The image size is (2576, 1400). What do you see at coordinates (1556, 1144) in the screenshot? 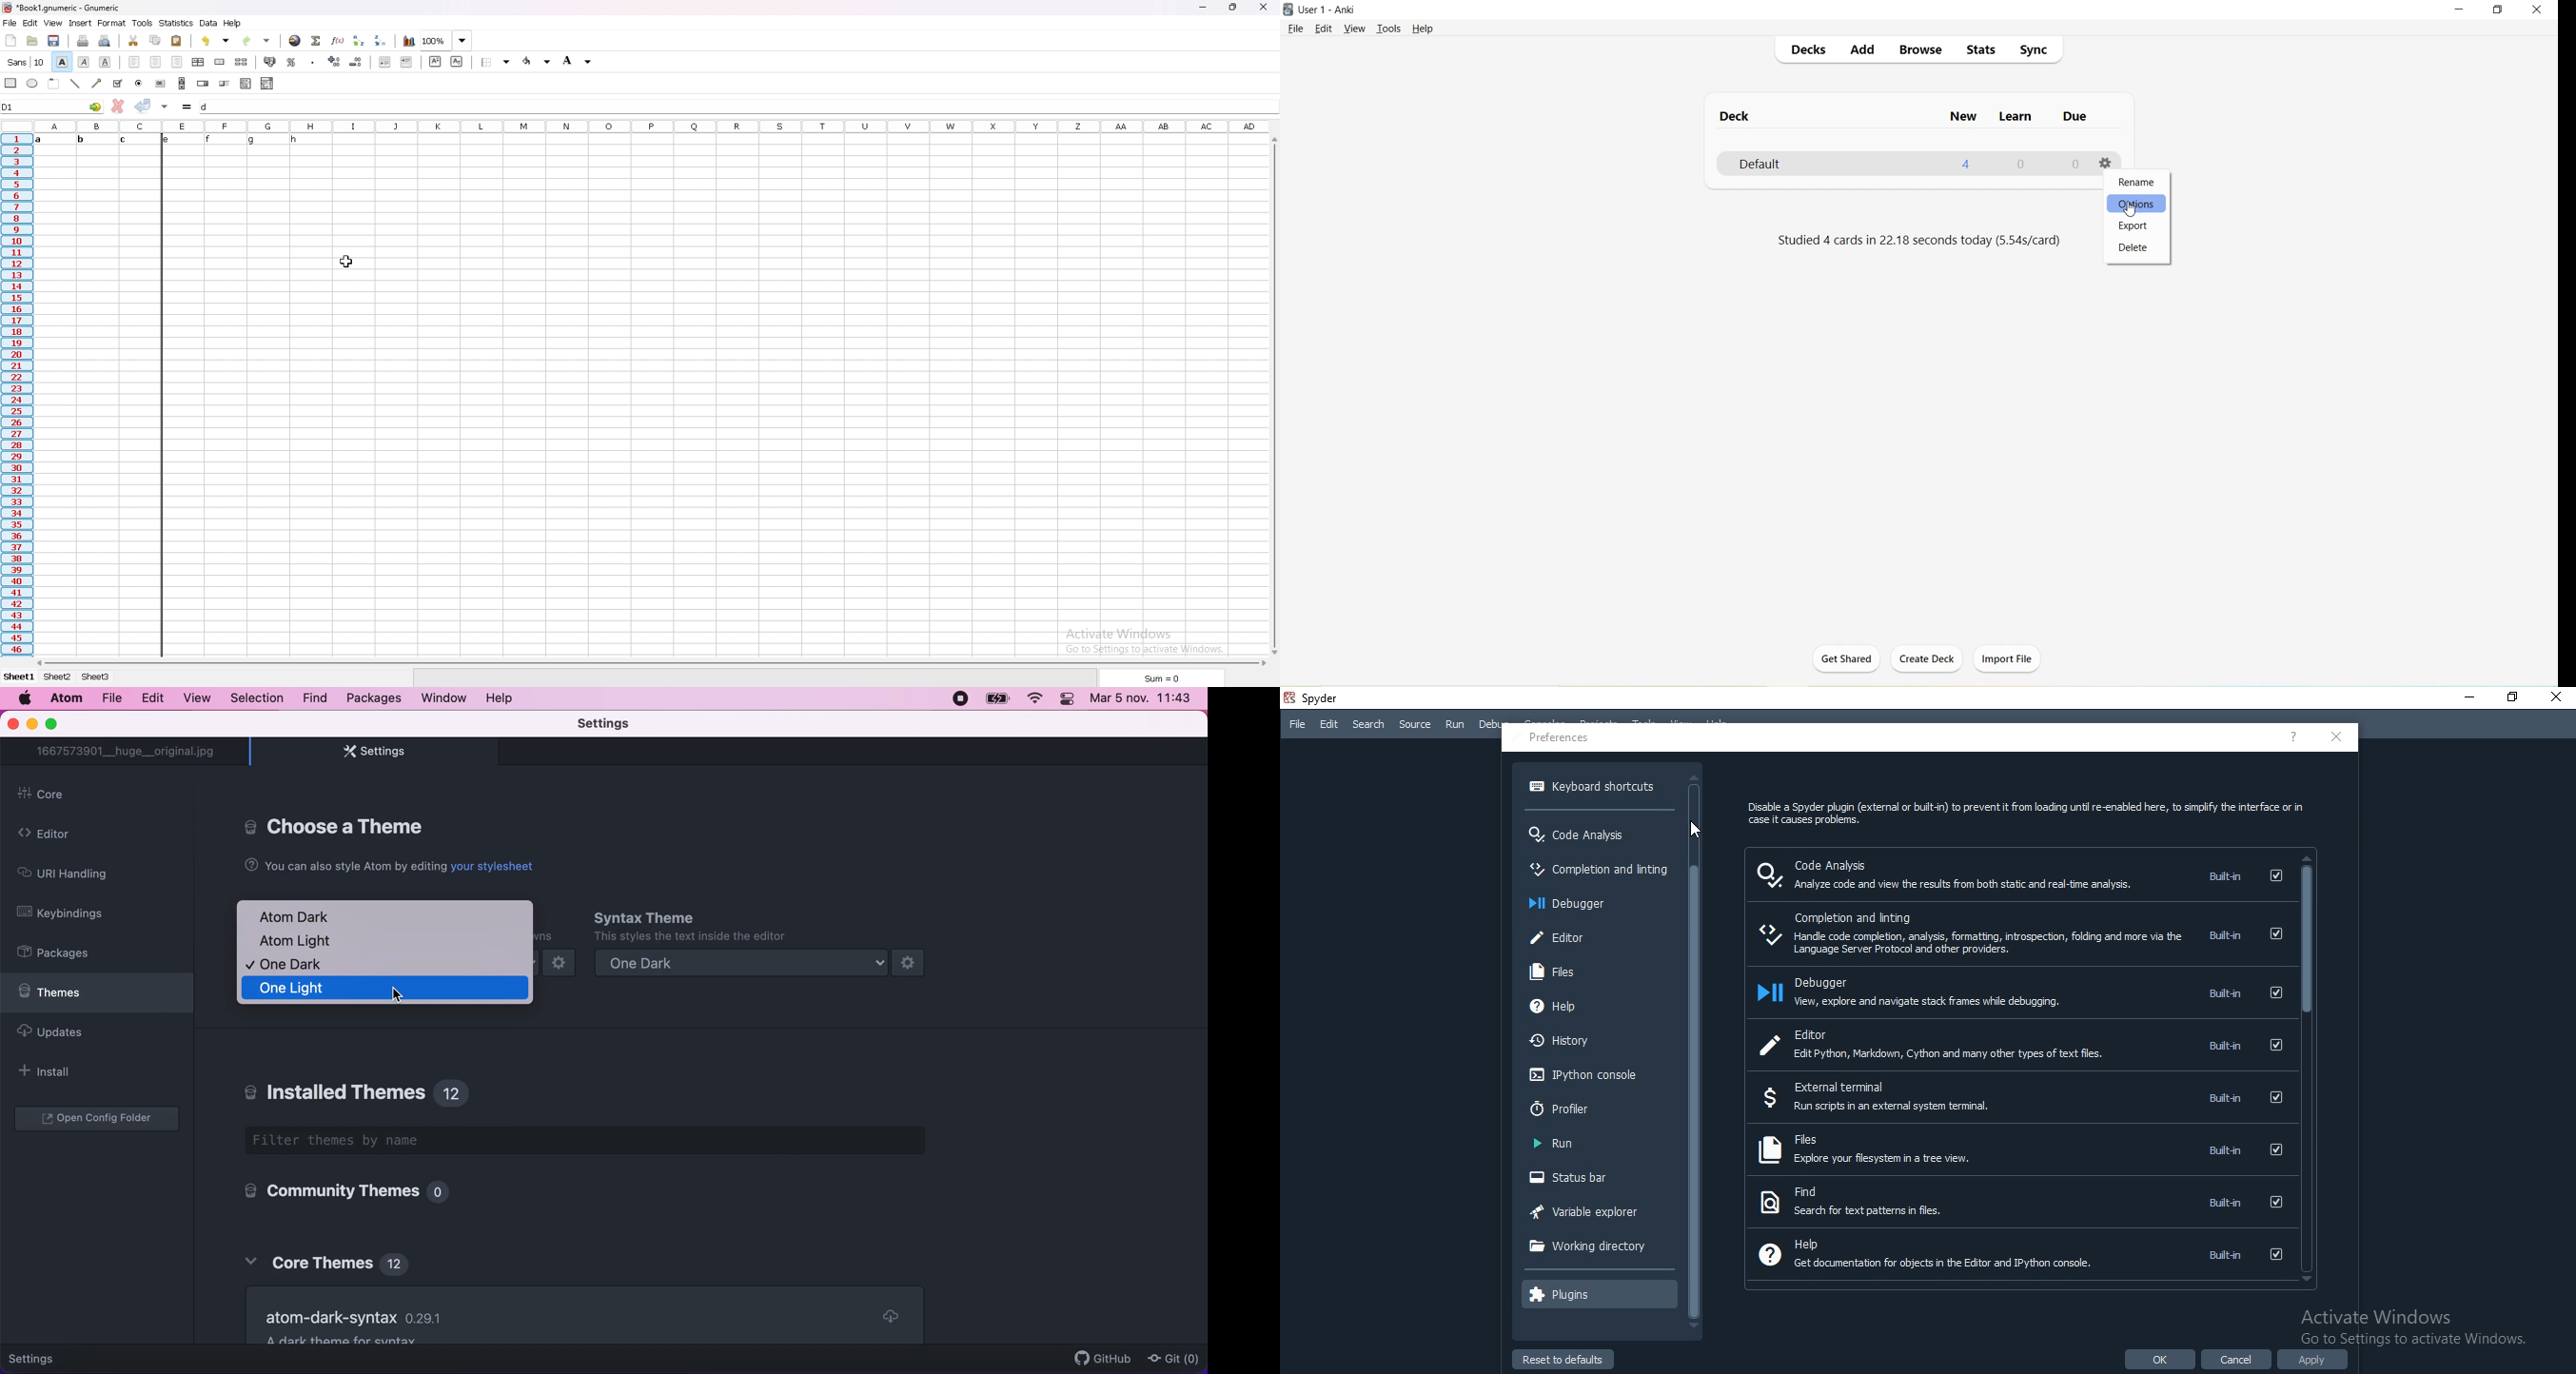
I see `Run` at bounding box center [1556, 1144].